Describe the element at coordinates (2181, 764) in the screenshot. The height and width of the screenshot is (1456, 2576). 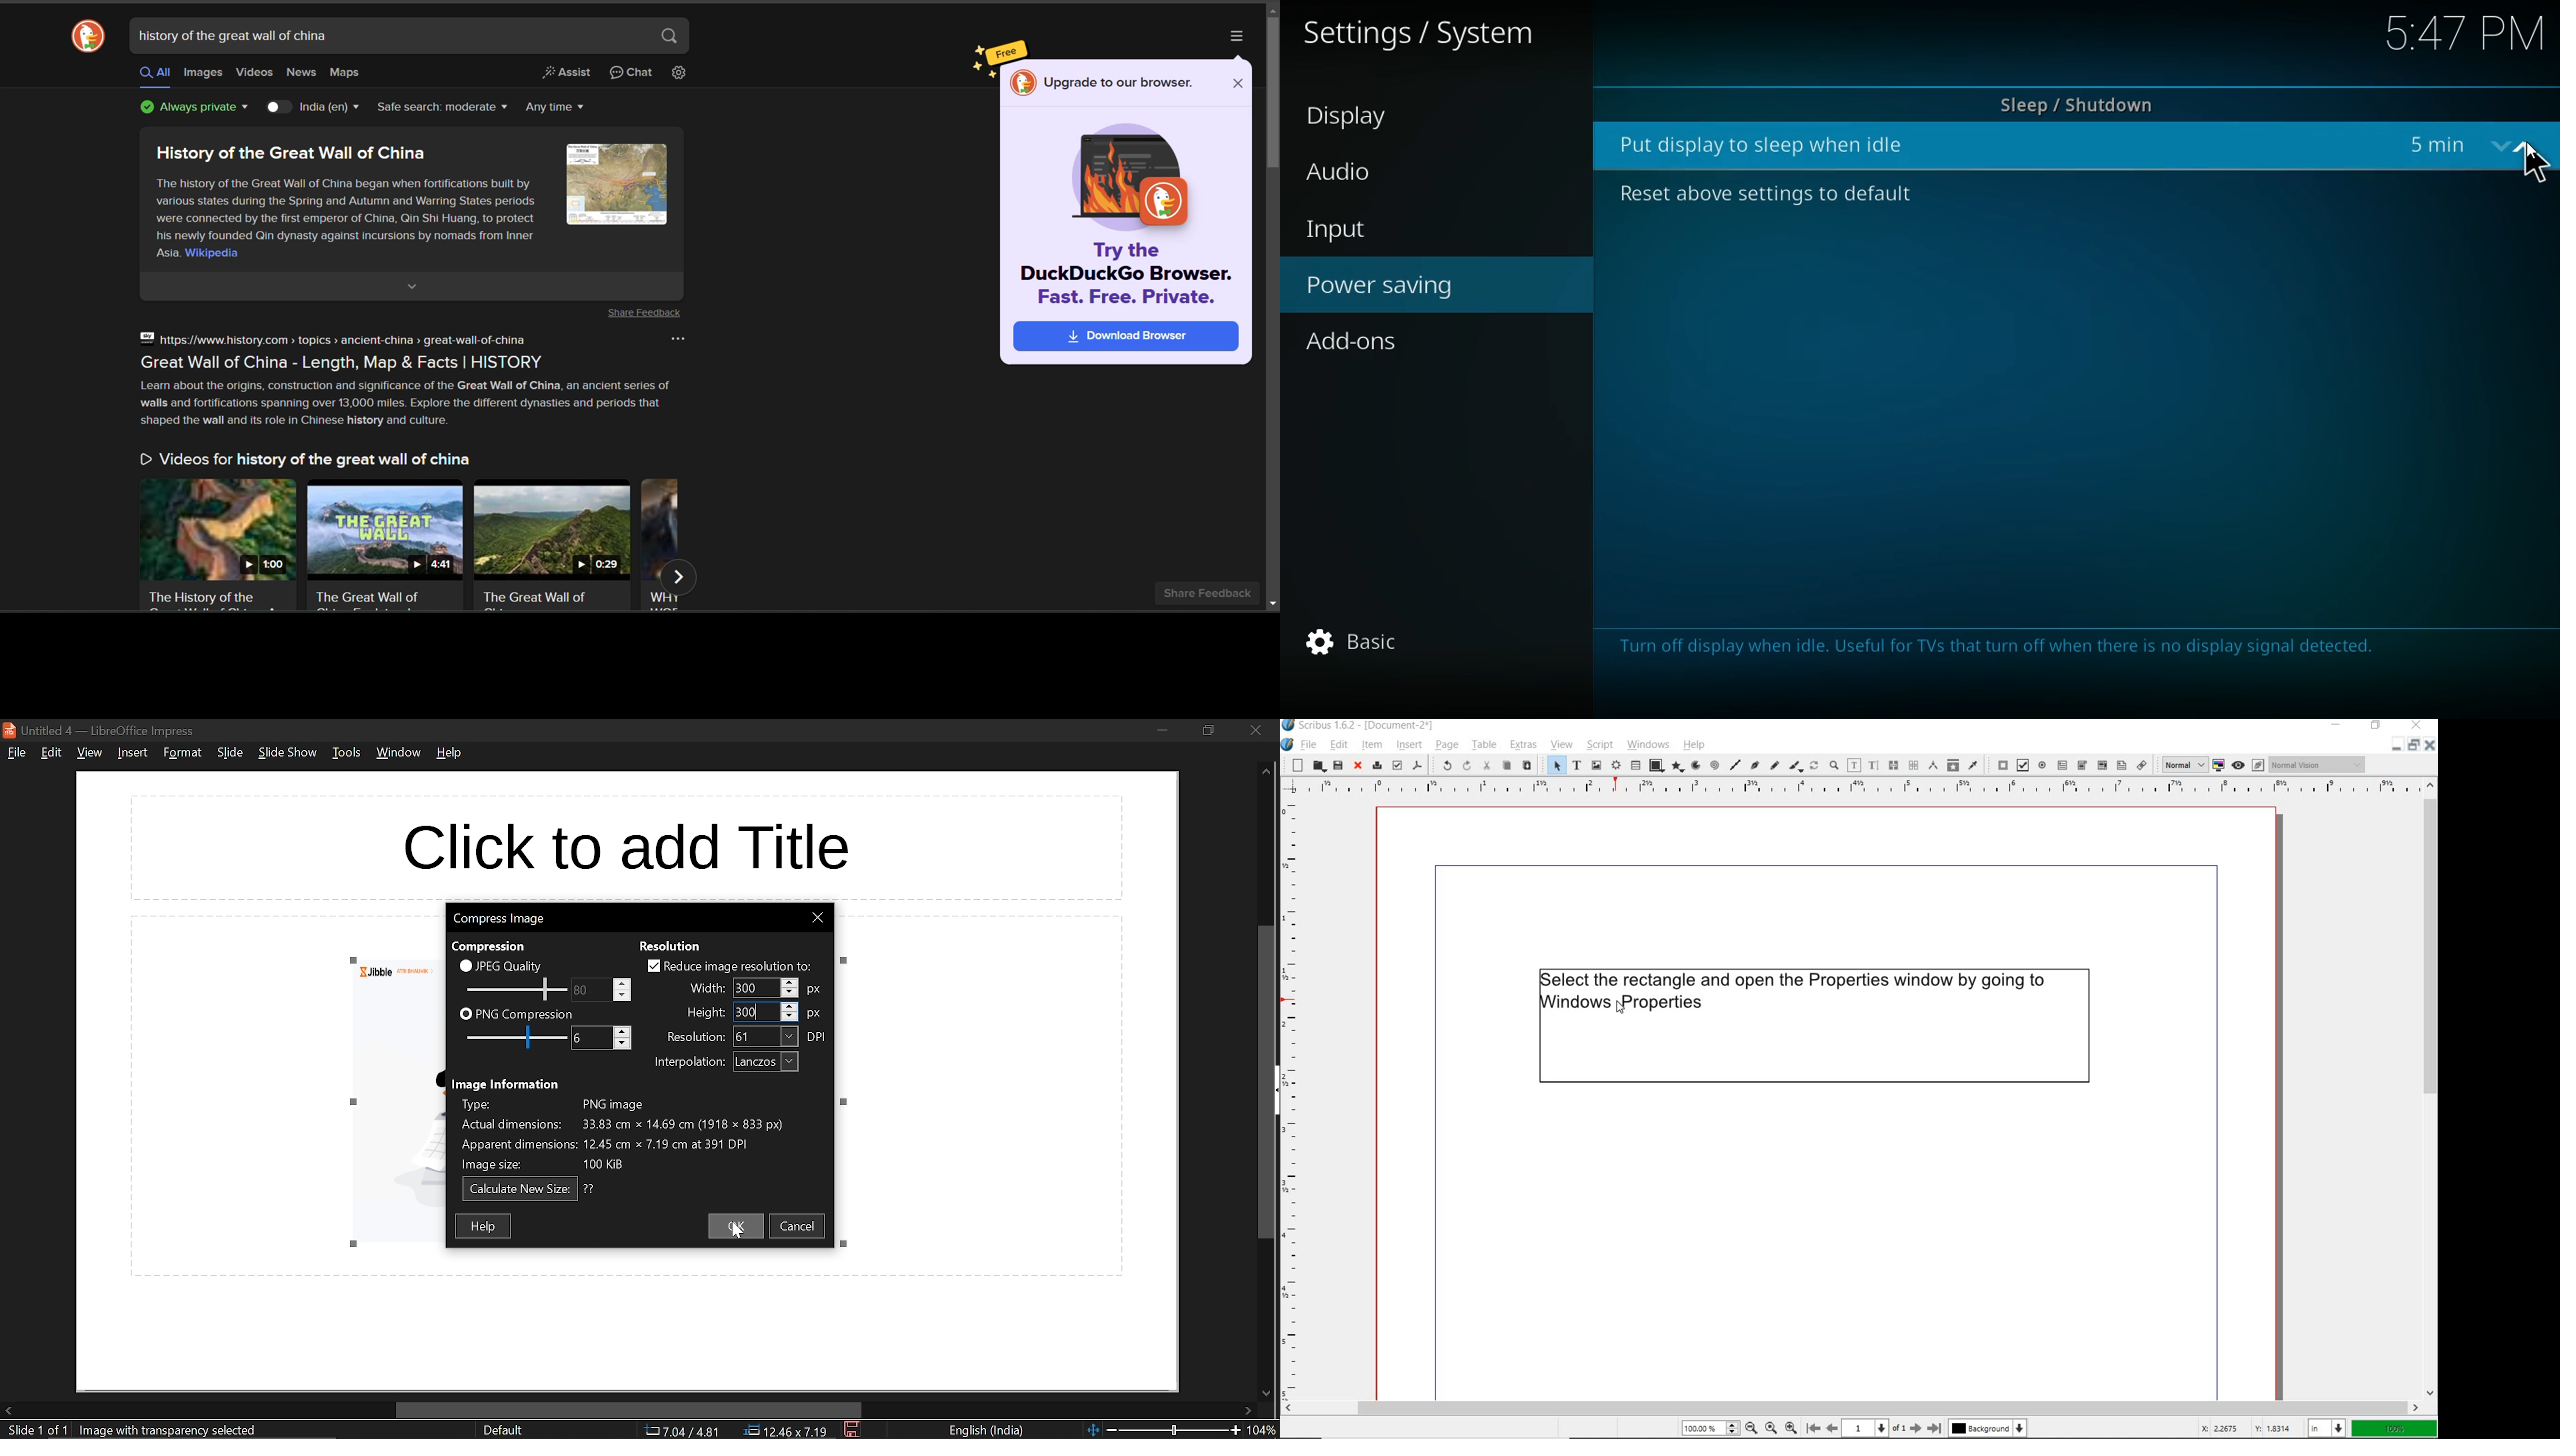
I see `Normal` at that location.